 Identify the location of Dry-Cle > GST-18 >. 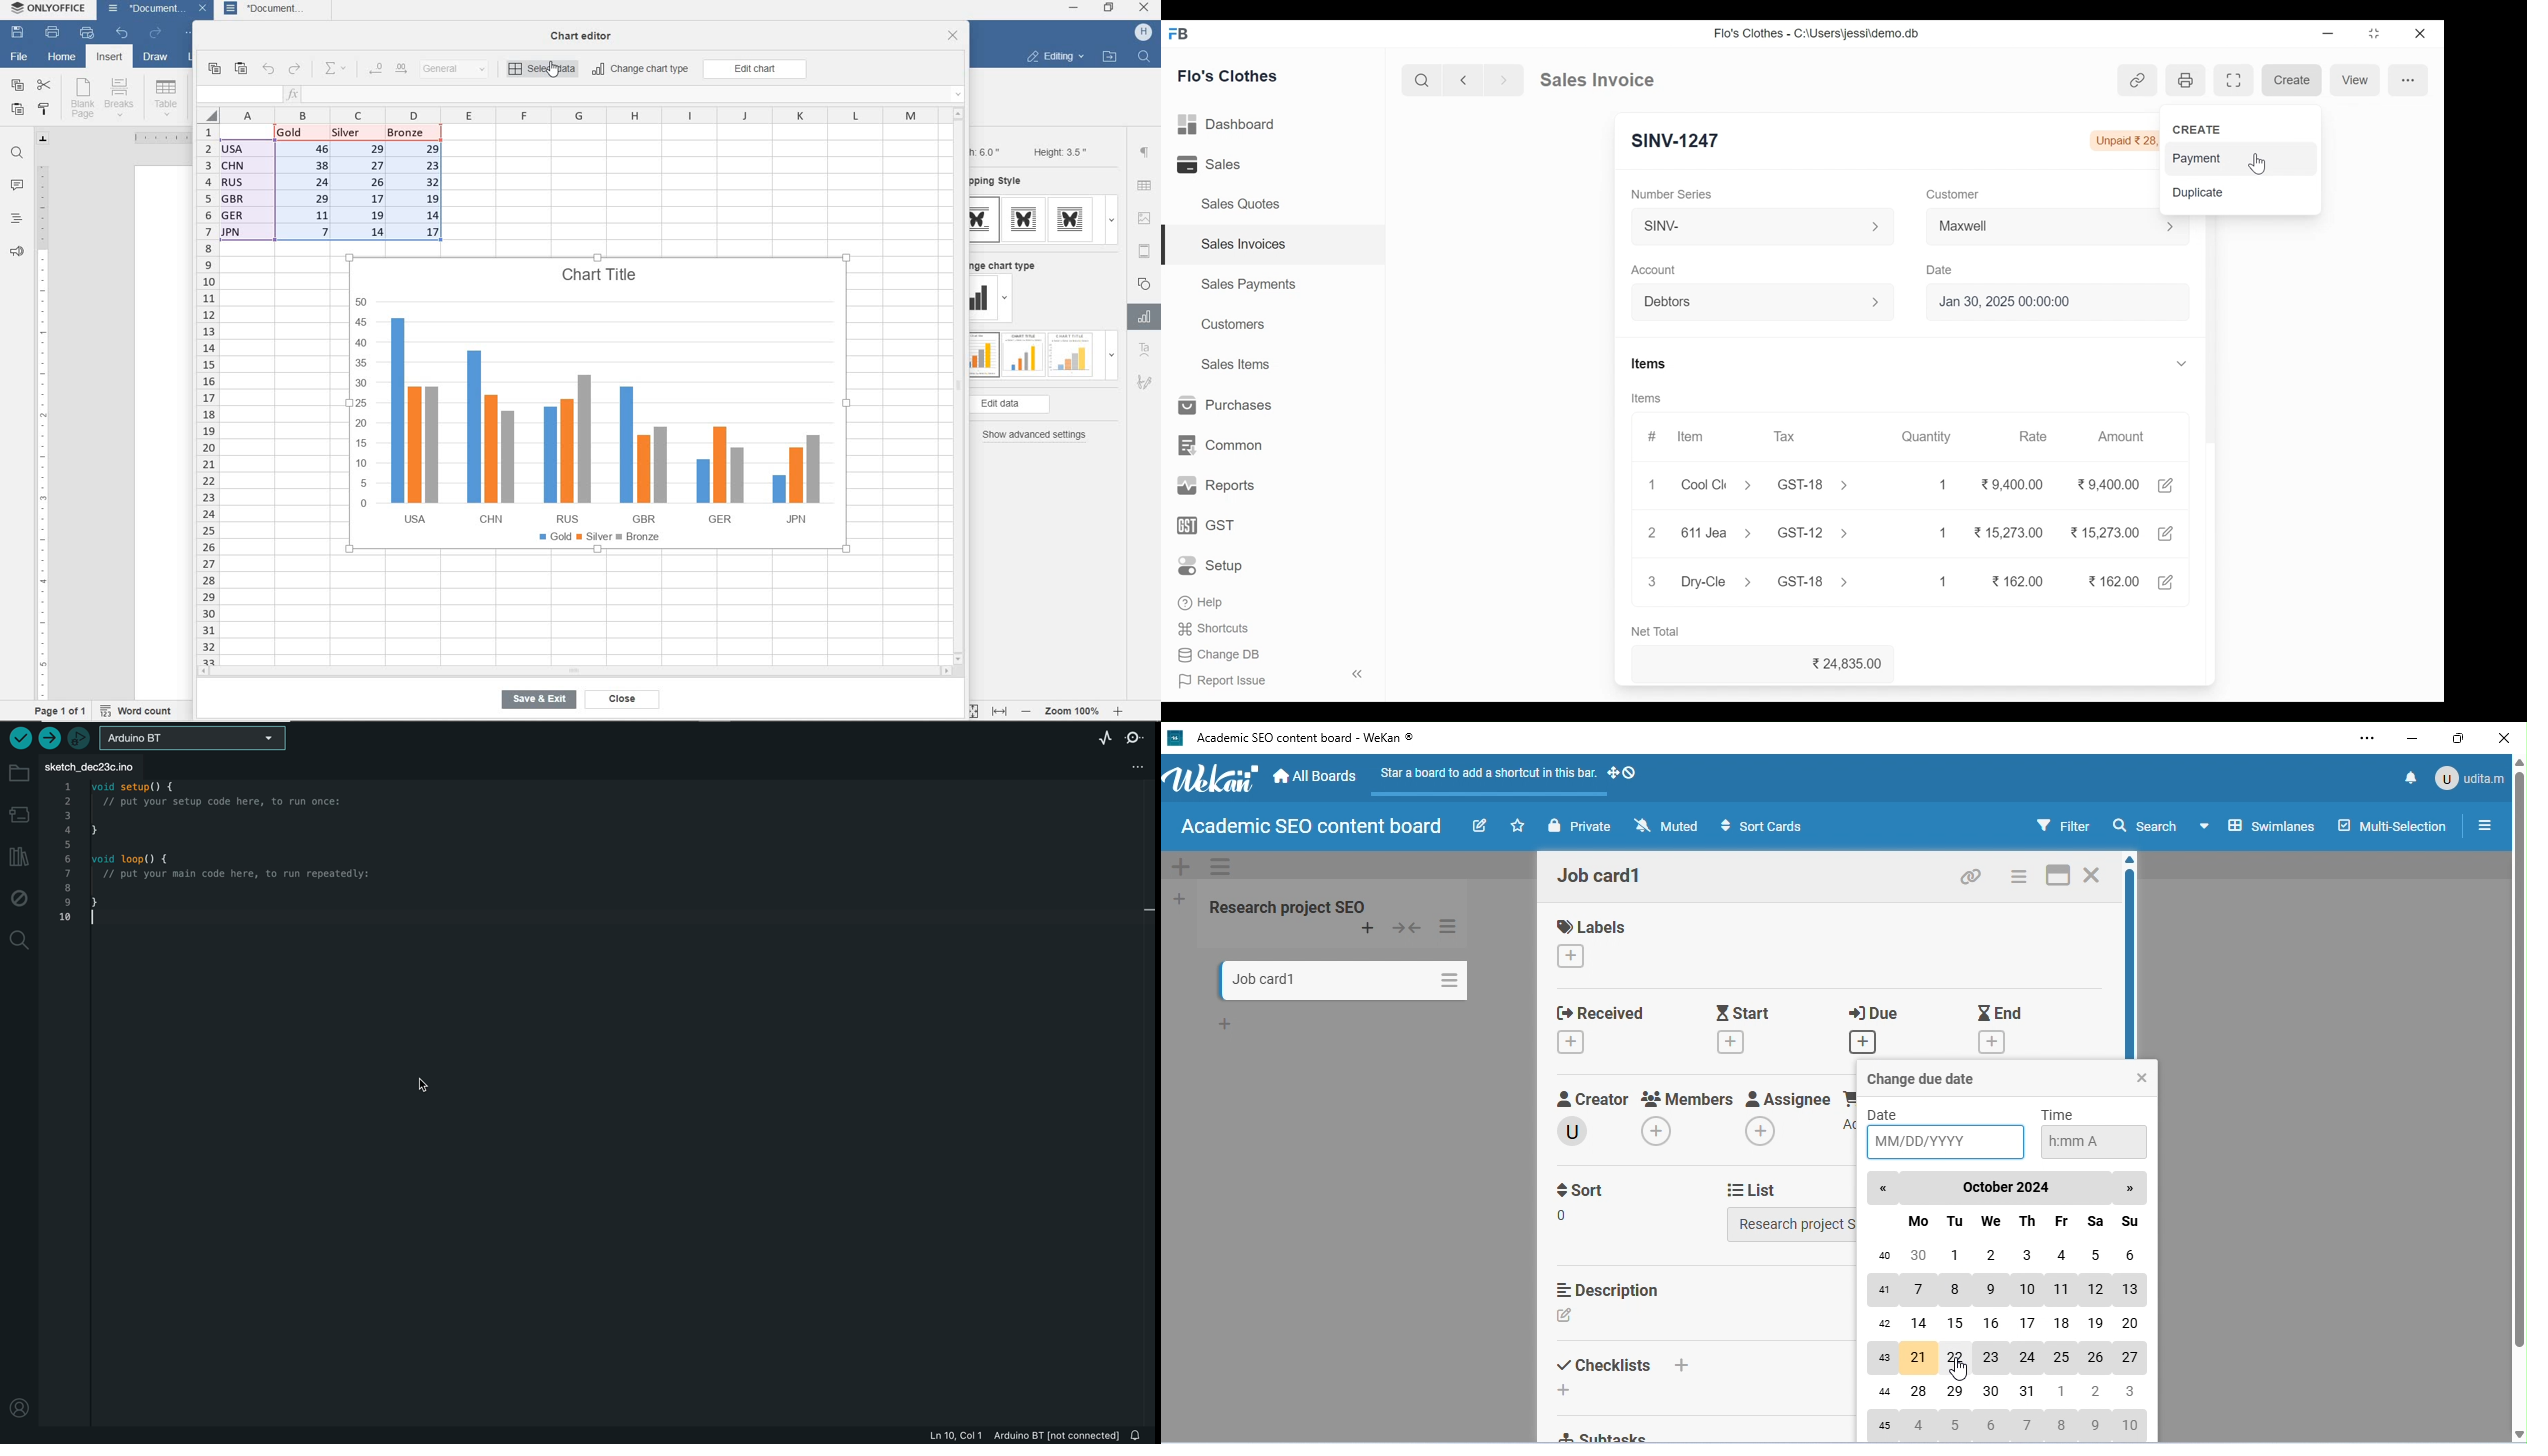
(1761, 579).